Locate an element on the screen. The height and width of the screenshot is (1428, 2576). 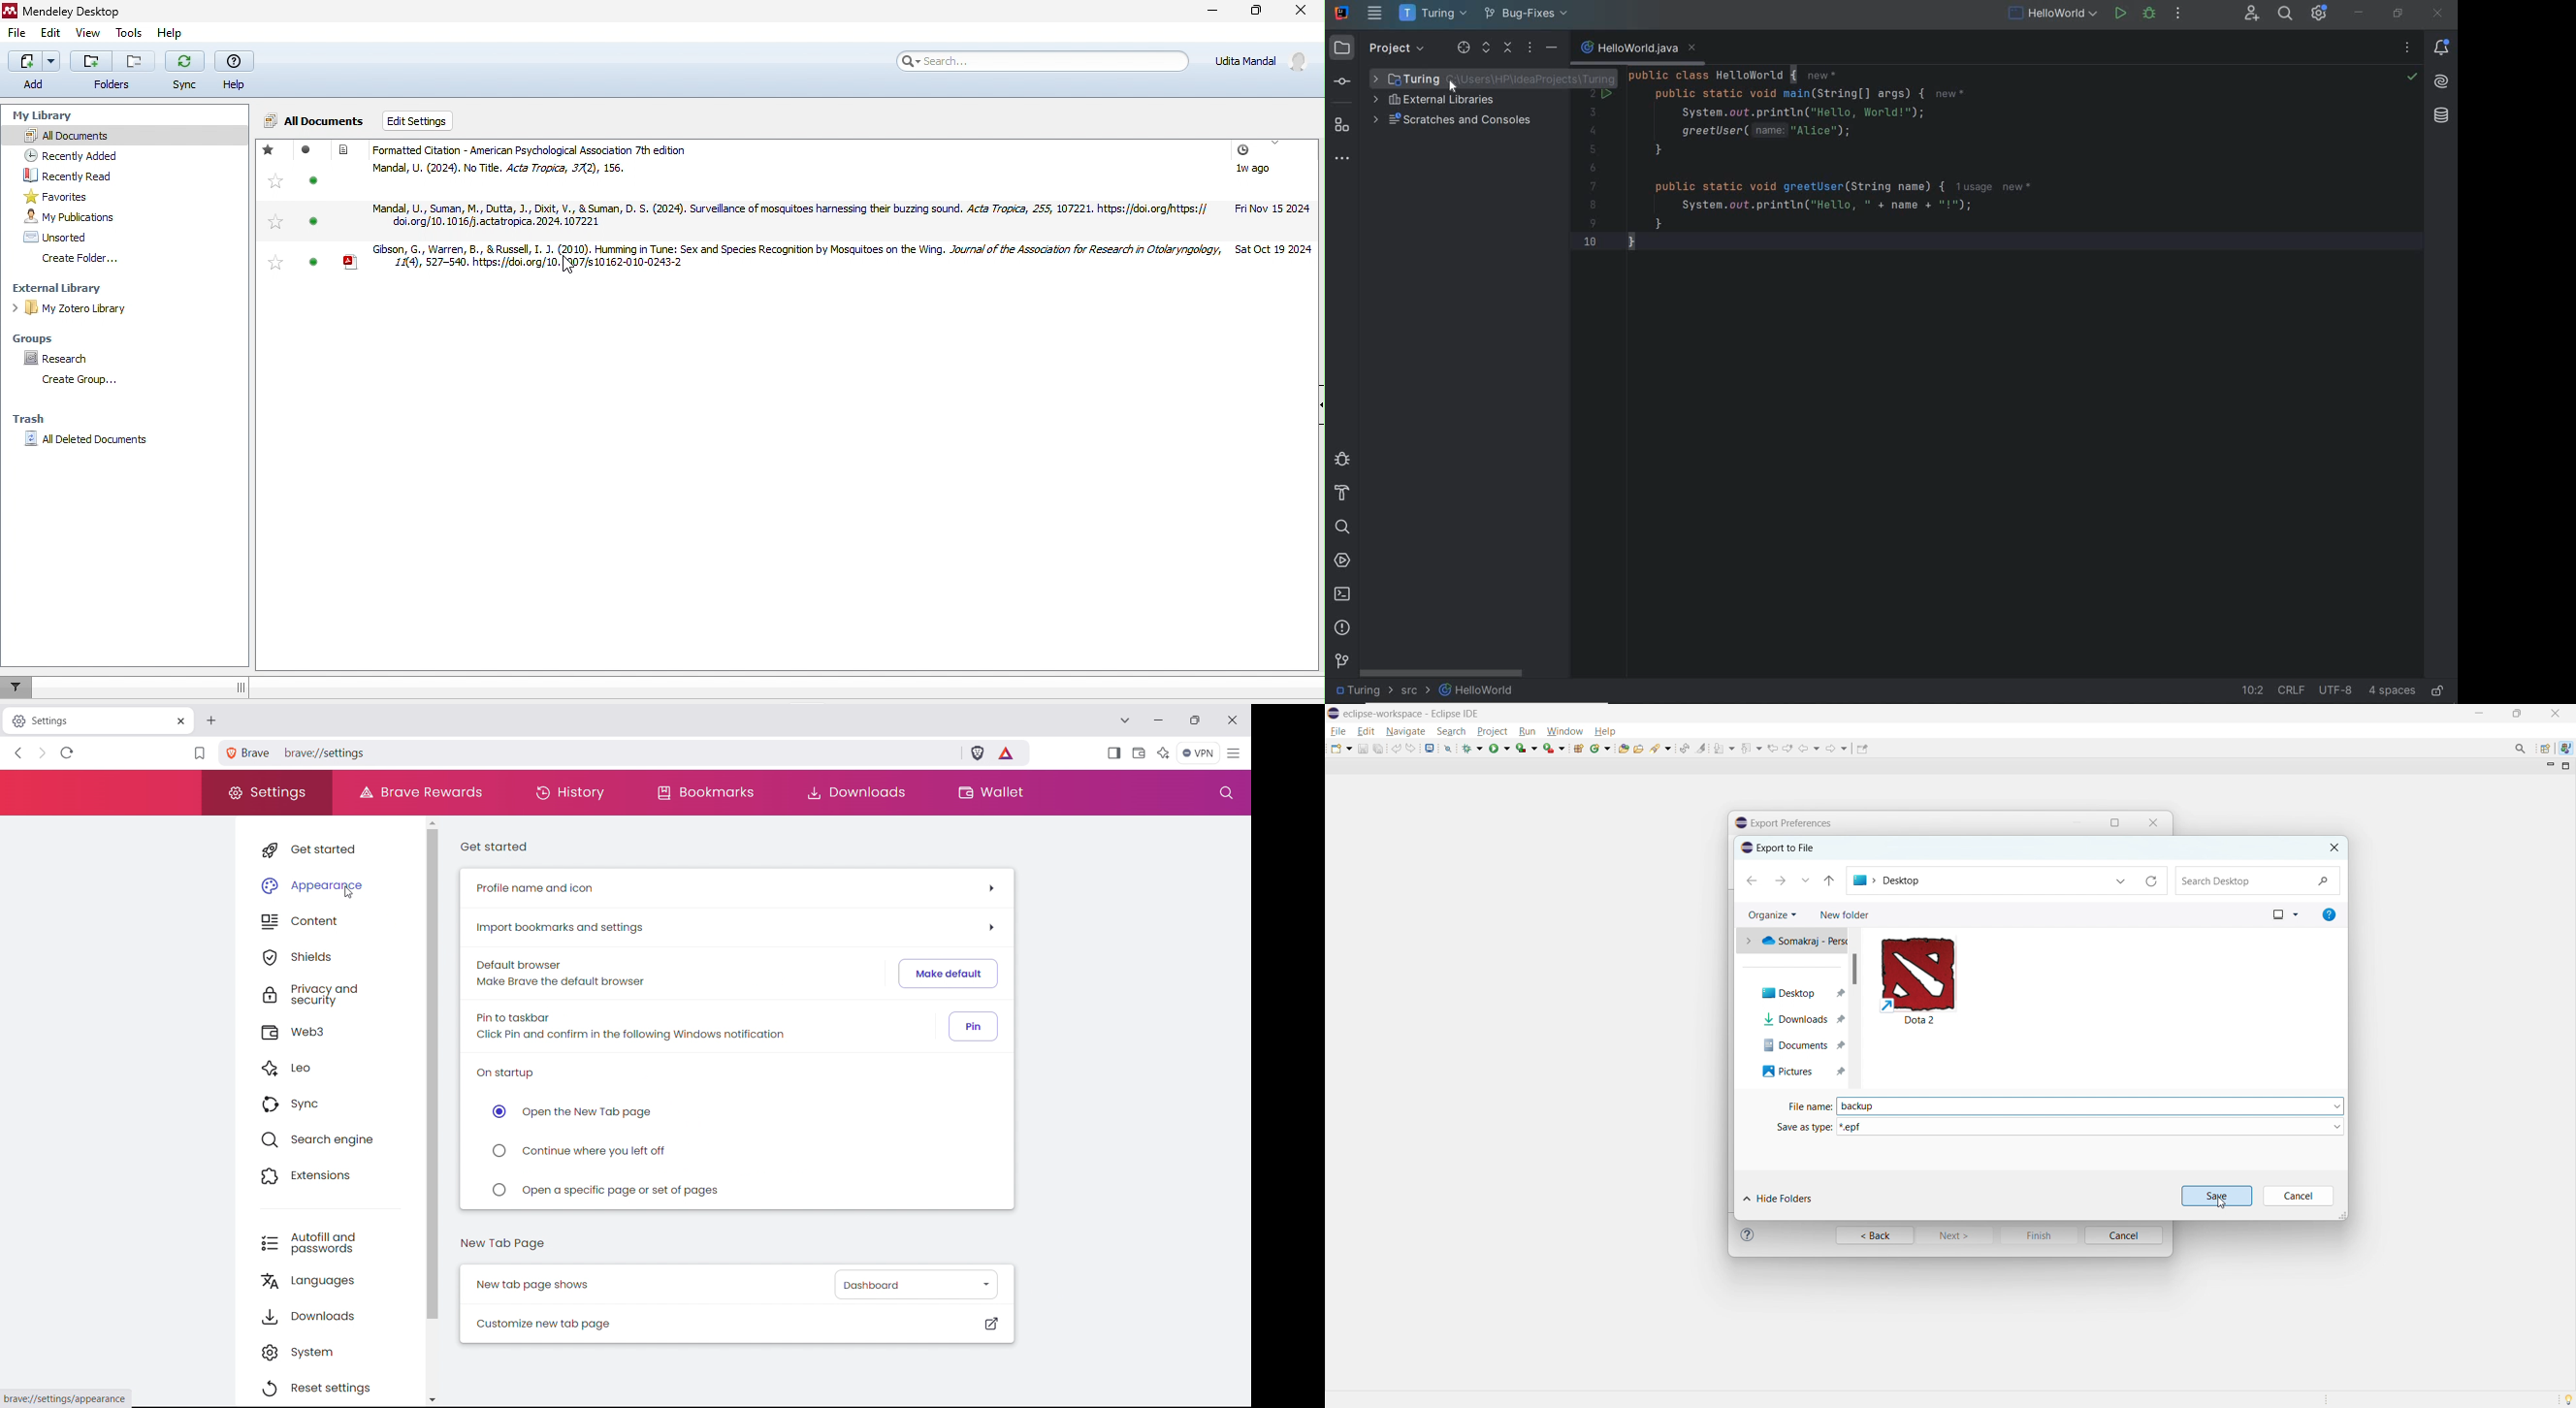
minimize view is located at coordinates (2549, 767).